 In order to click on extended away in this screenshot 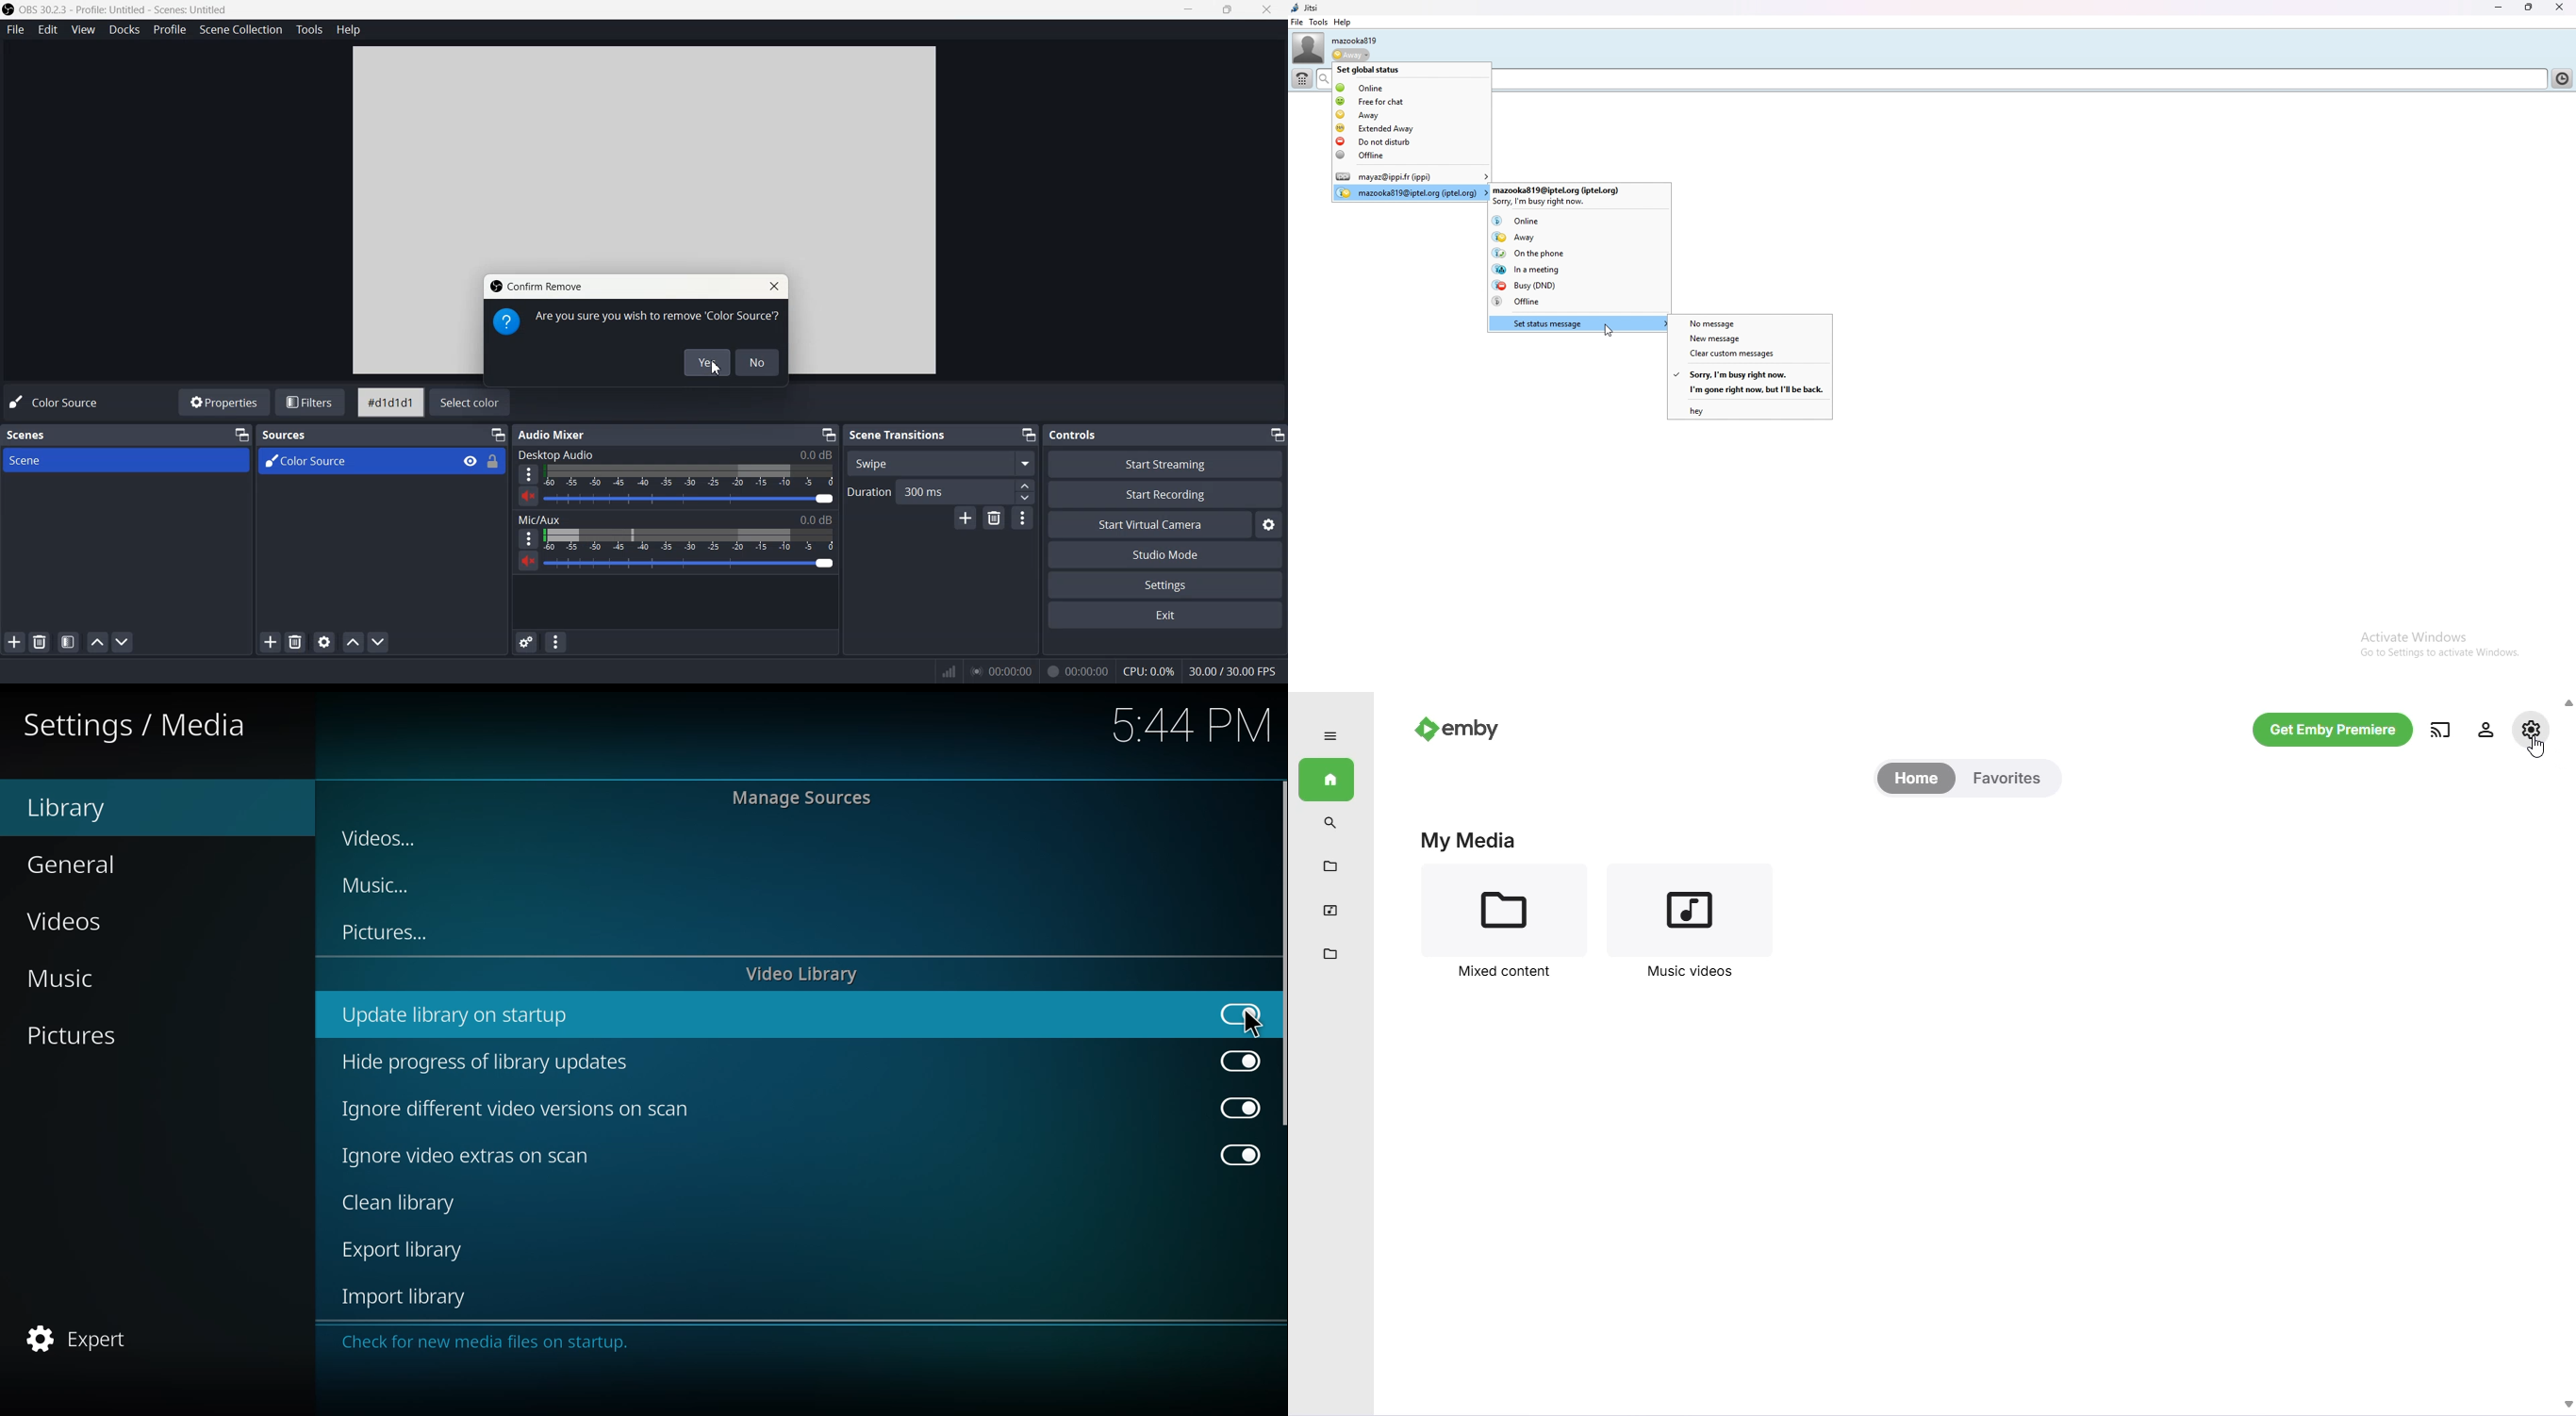, I will do `click(1411, 128)`.